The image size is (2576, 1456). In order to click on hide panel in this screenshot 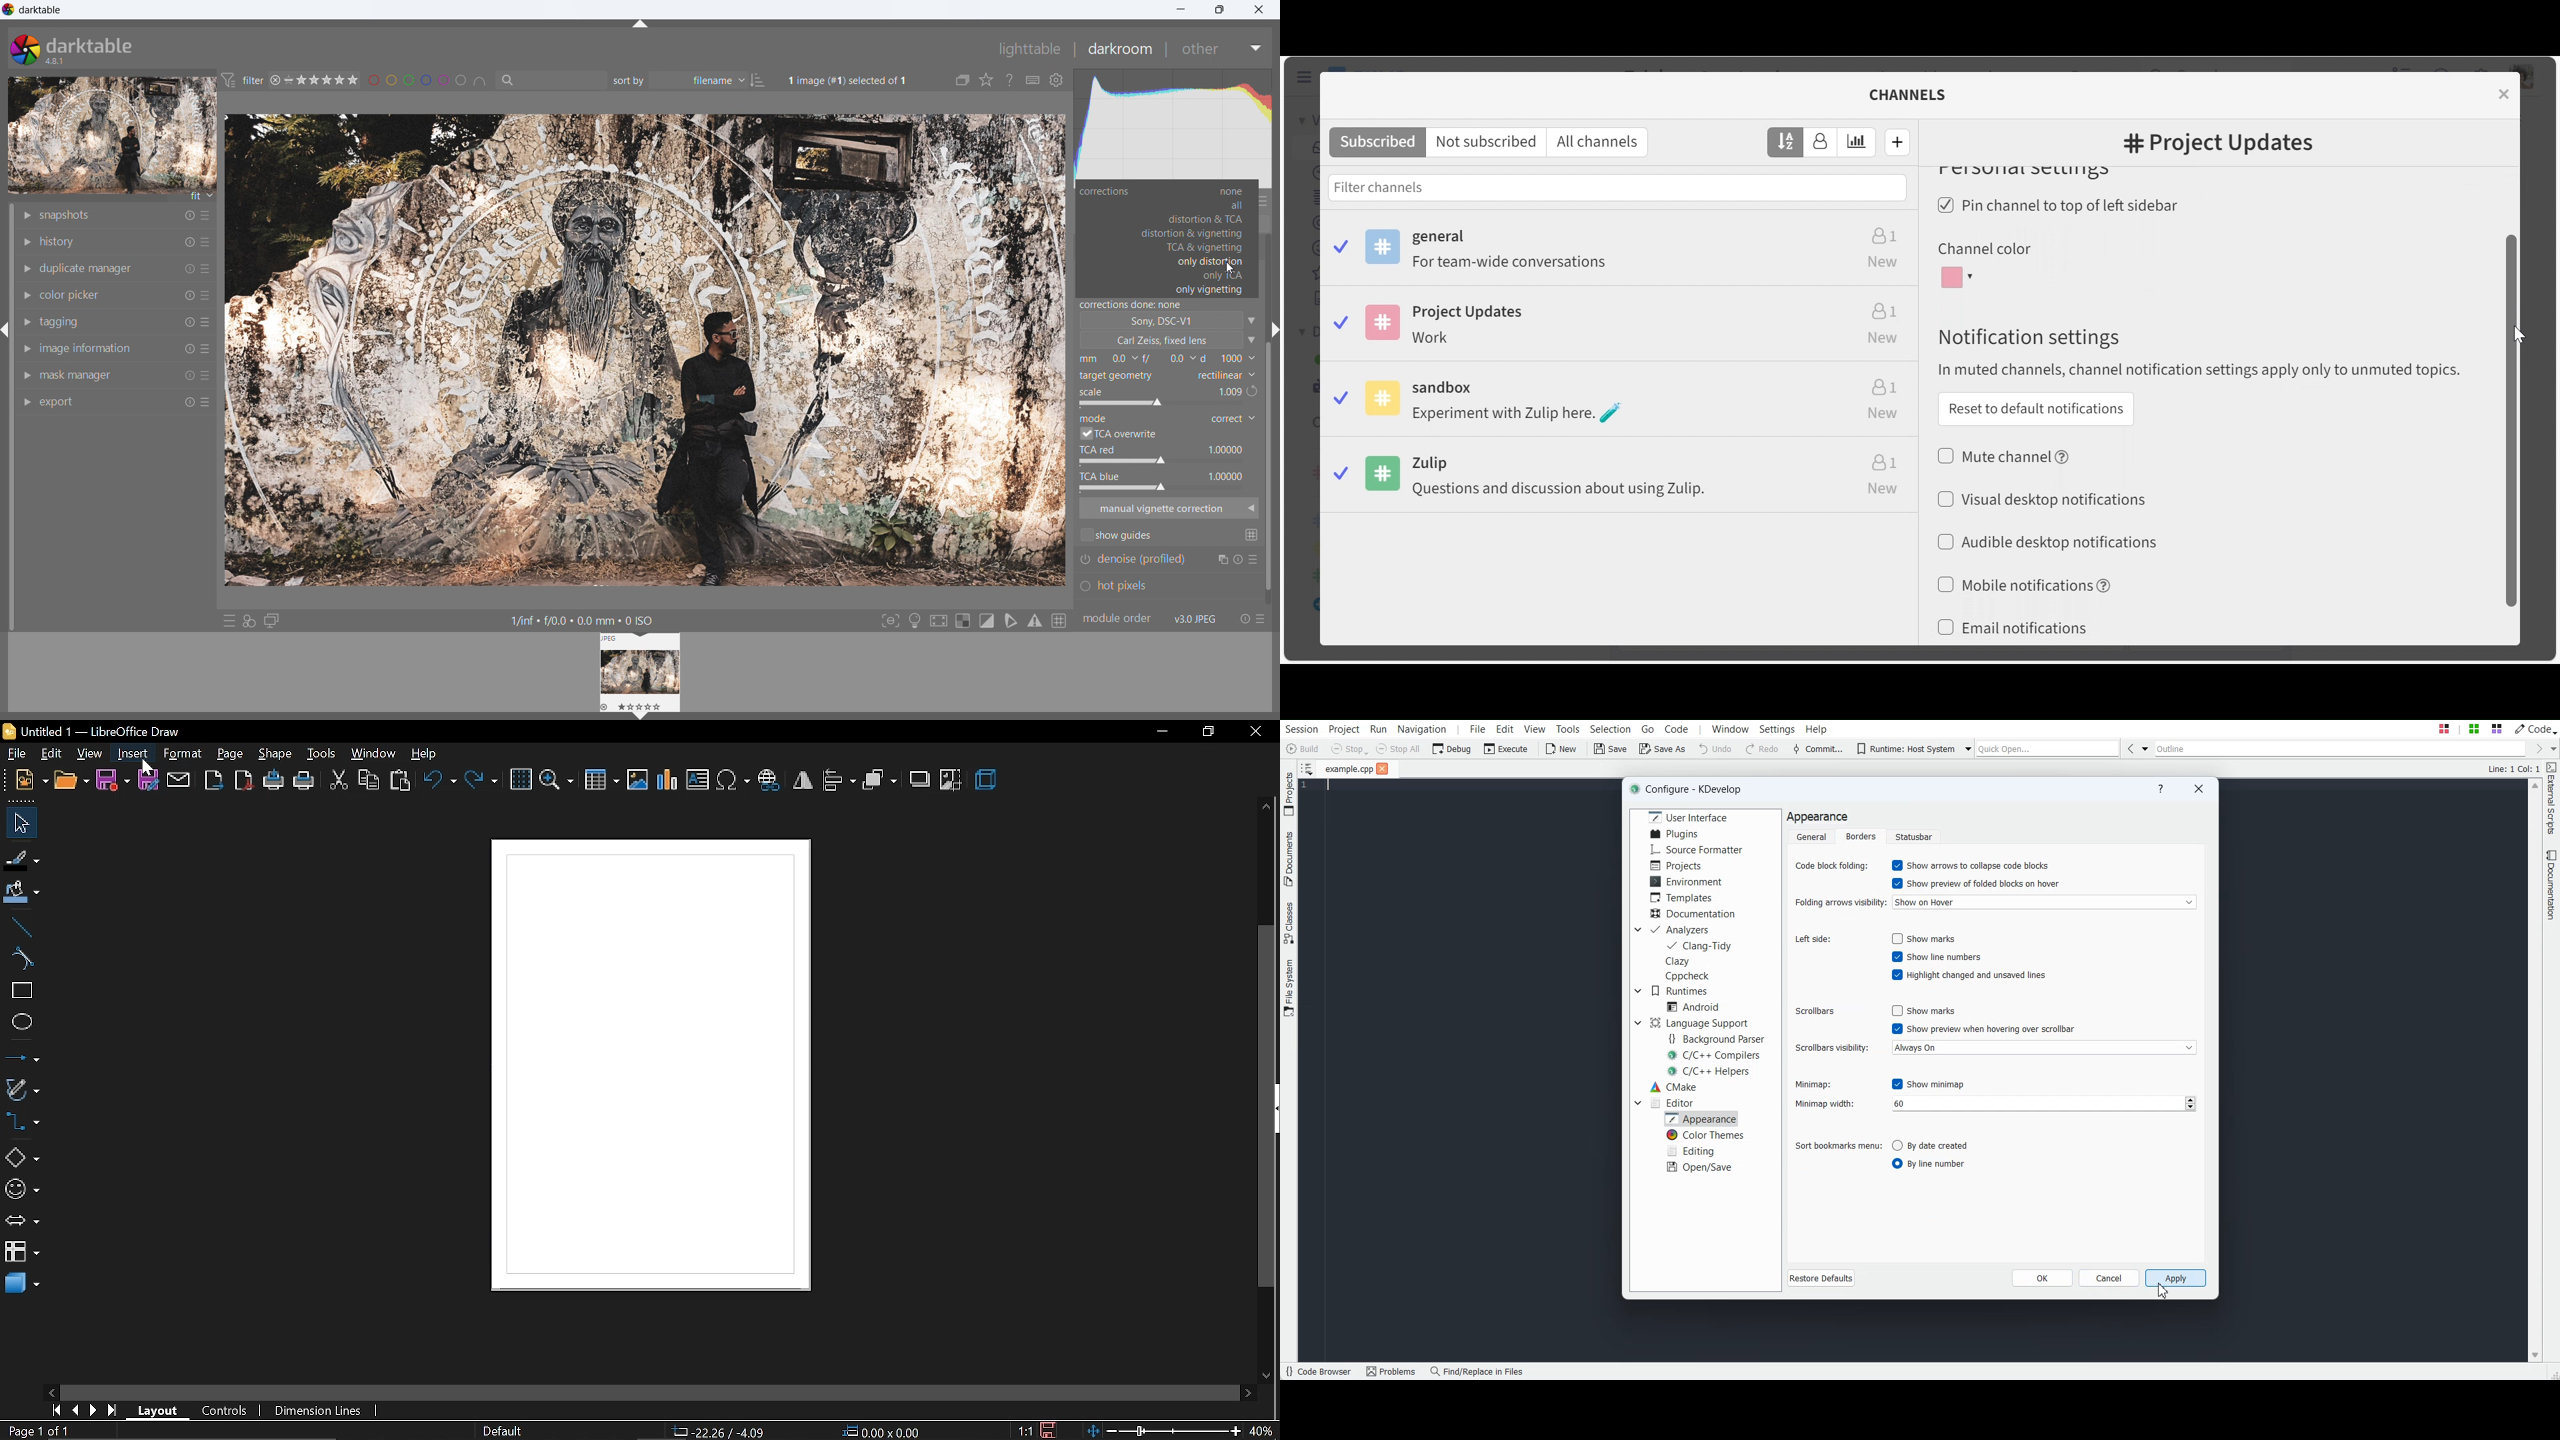, I will do `click(8, 331)`.